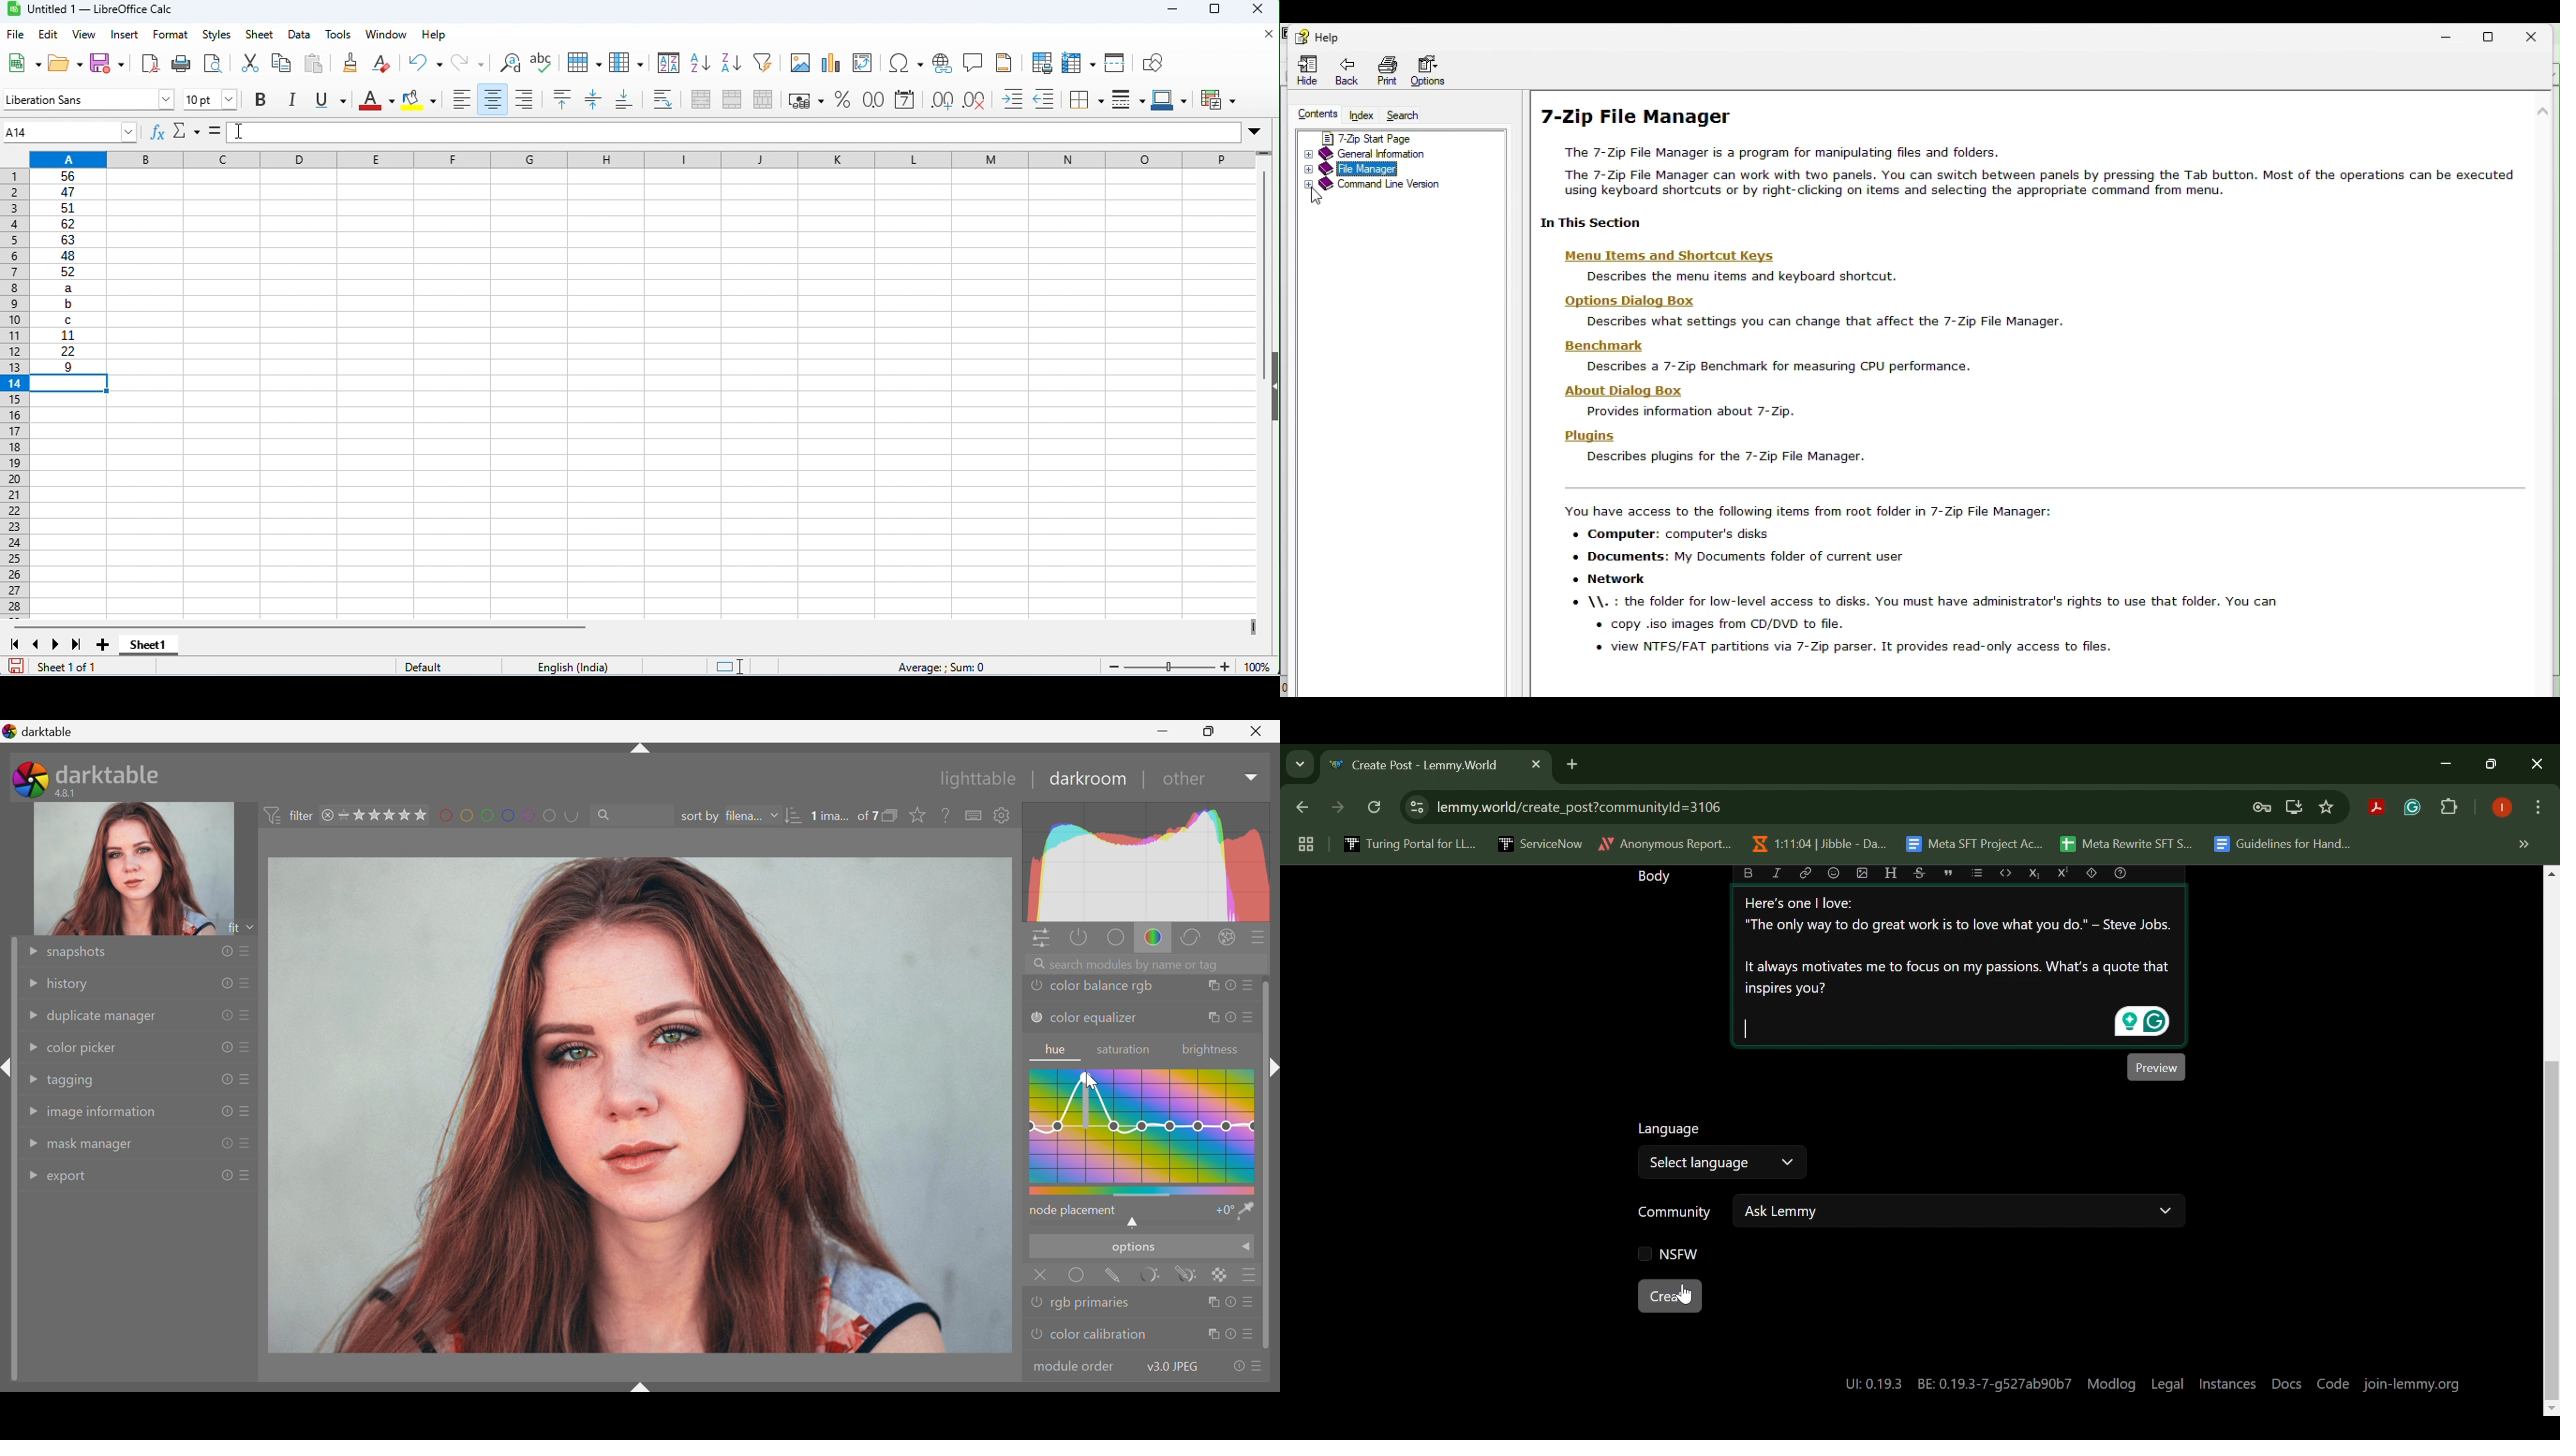 The width and height of the screenshot is (2576, 1456). Describe the element at coordinates (249, 64) in the screenshot. I see `cut` at that location.